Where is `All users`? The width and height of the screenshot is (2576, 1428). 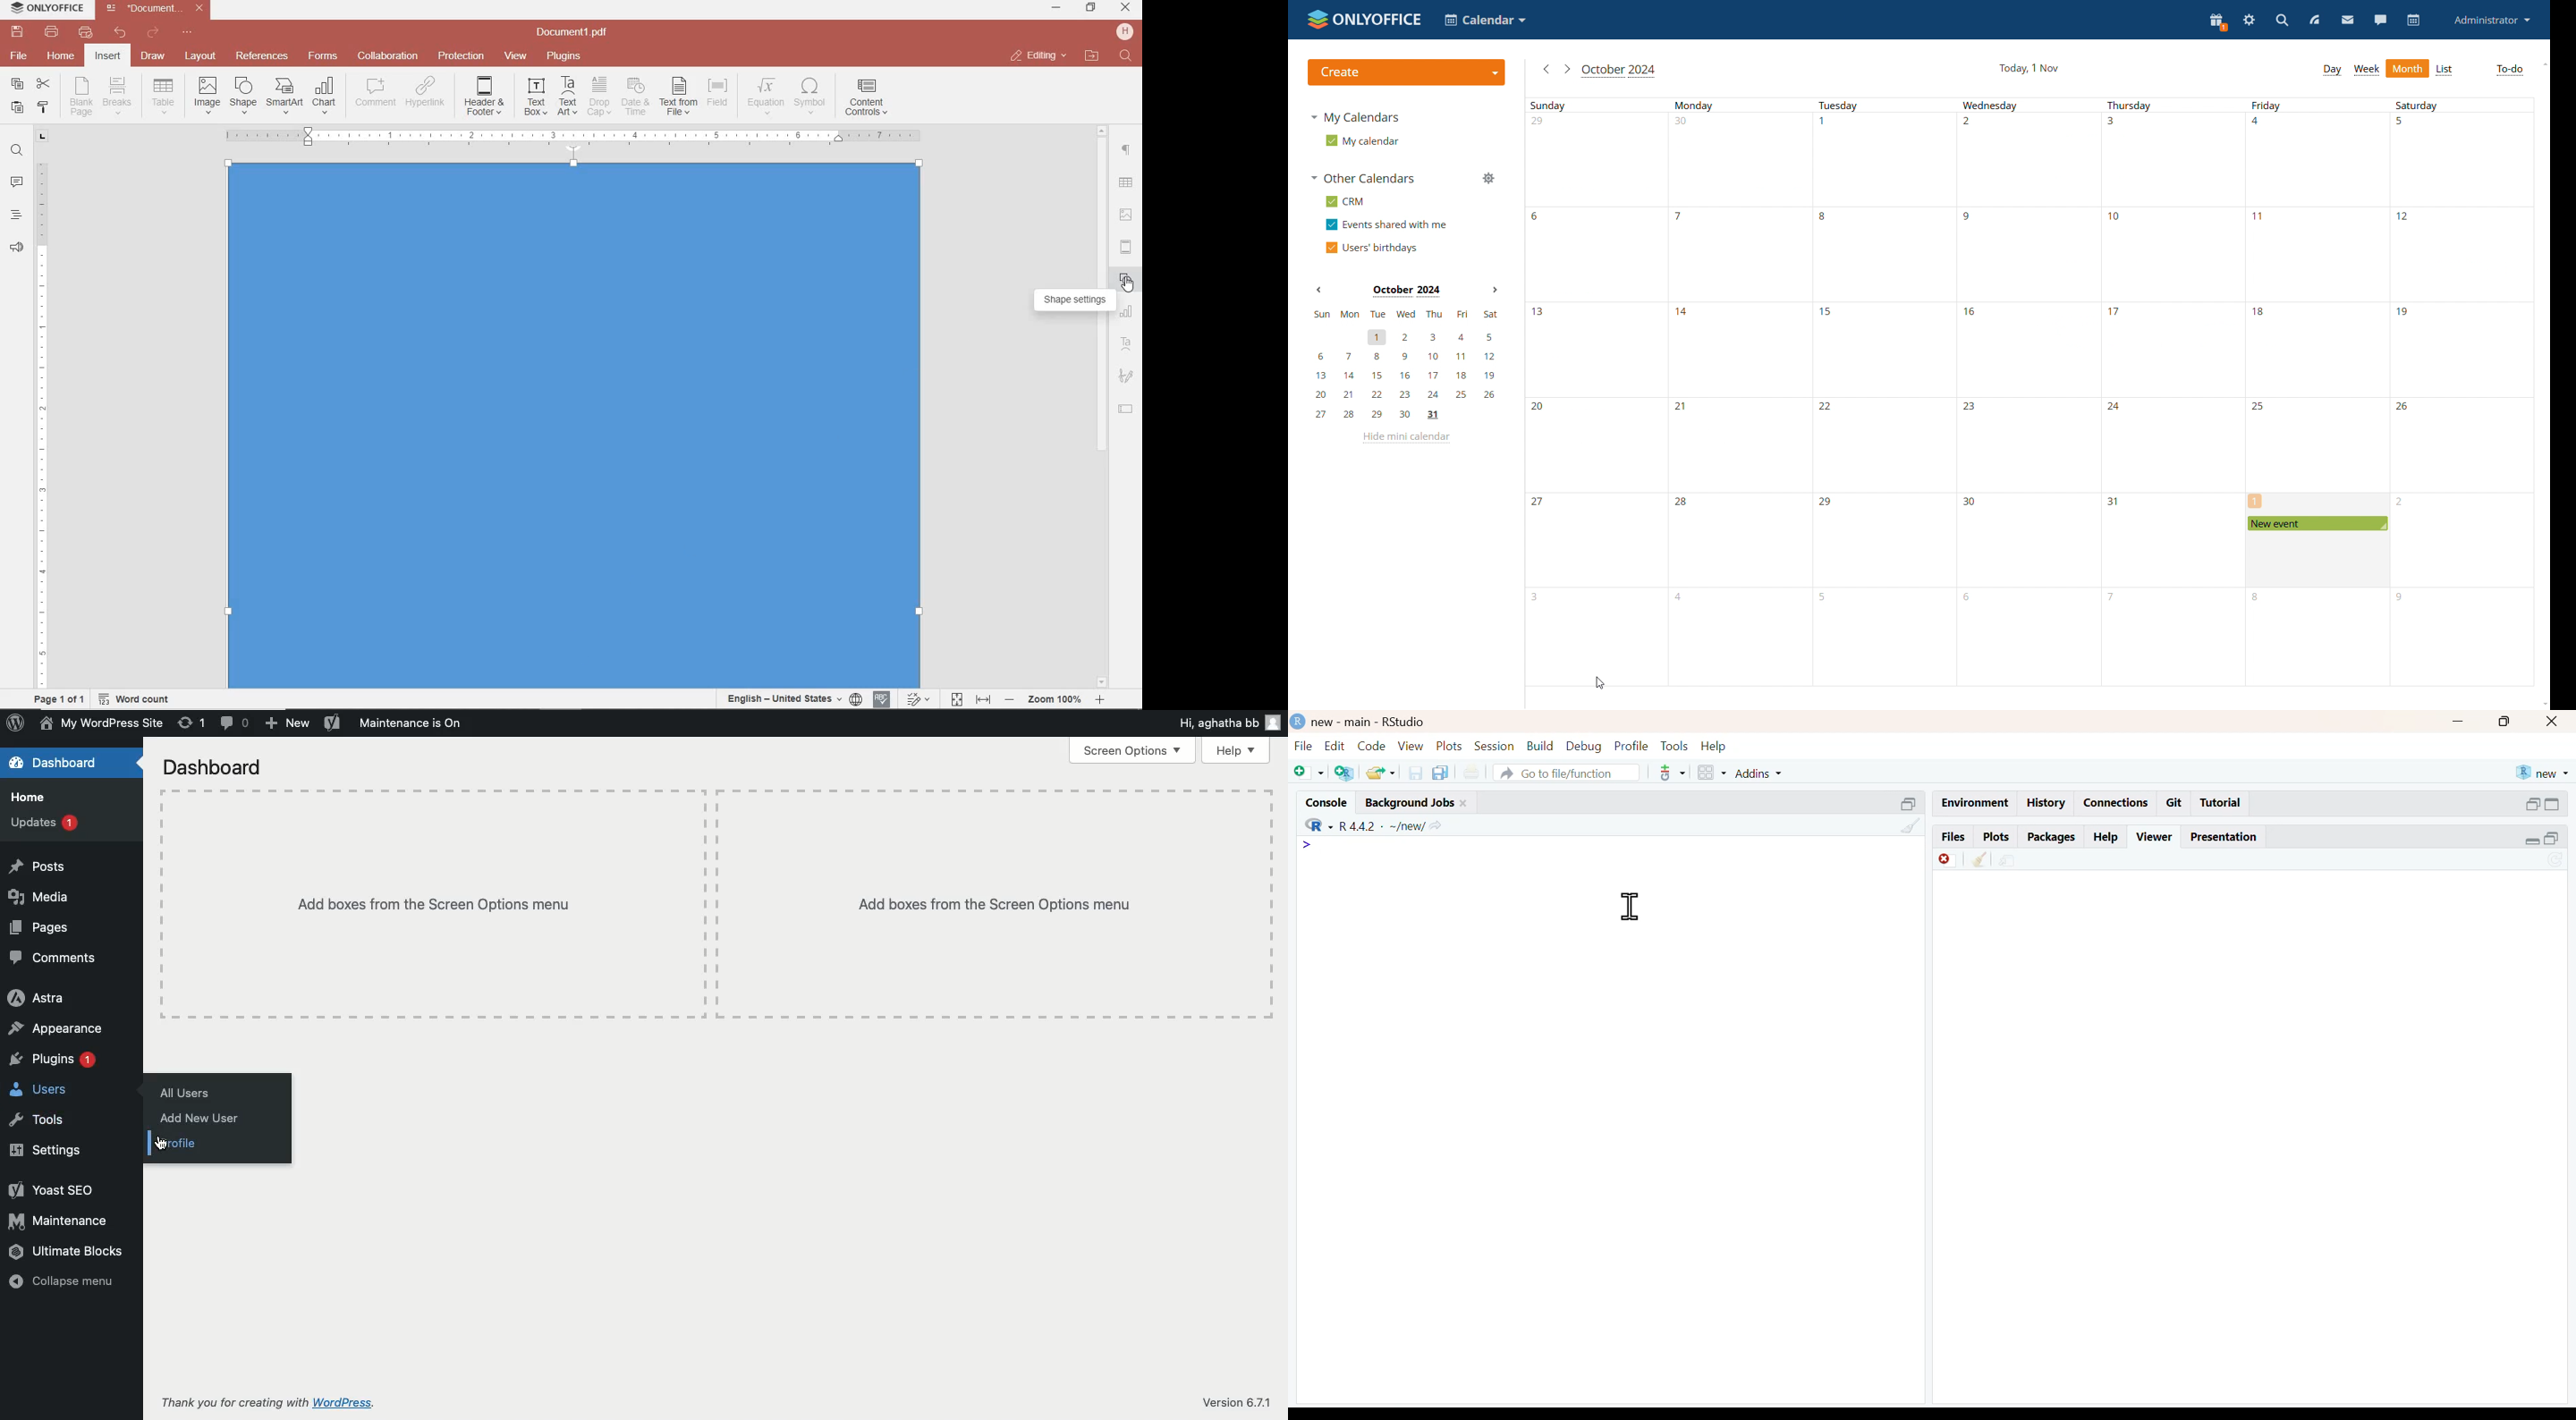
All users is located at coordinates (189, 1093).